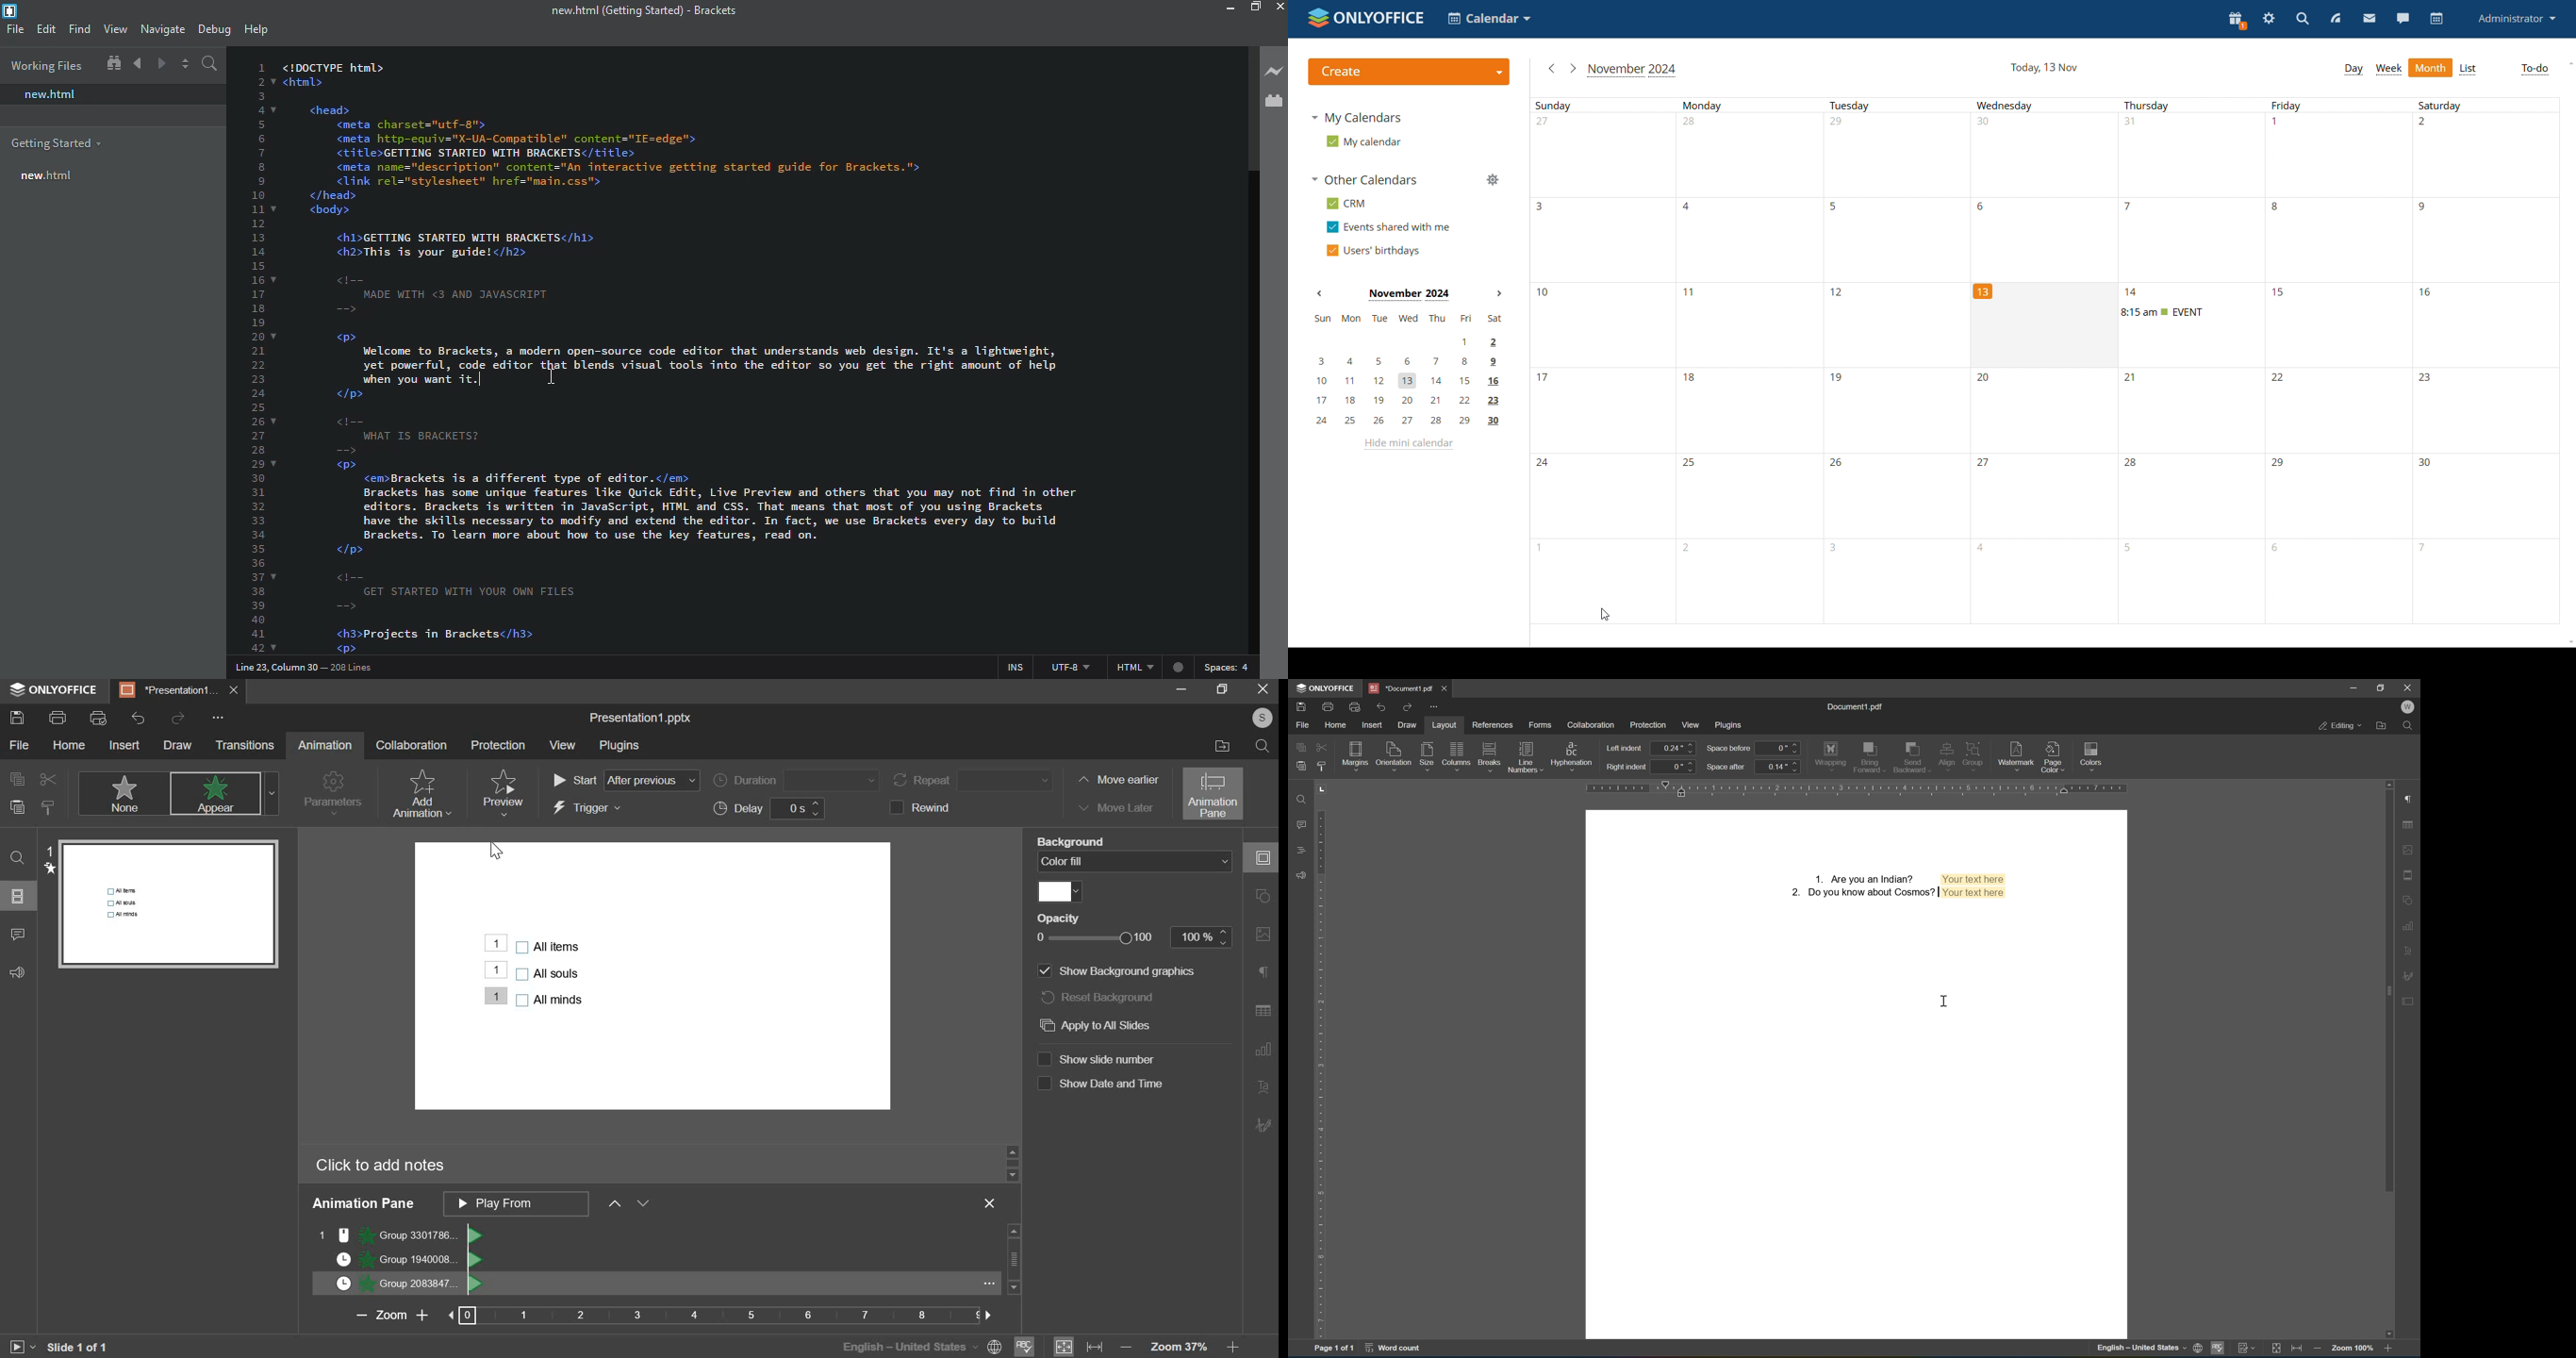 This screenshot has width=2576, height=1372. I want to click on duration, so click(795, 780).